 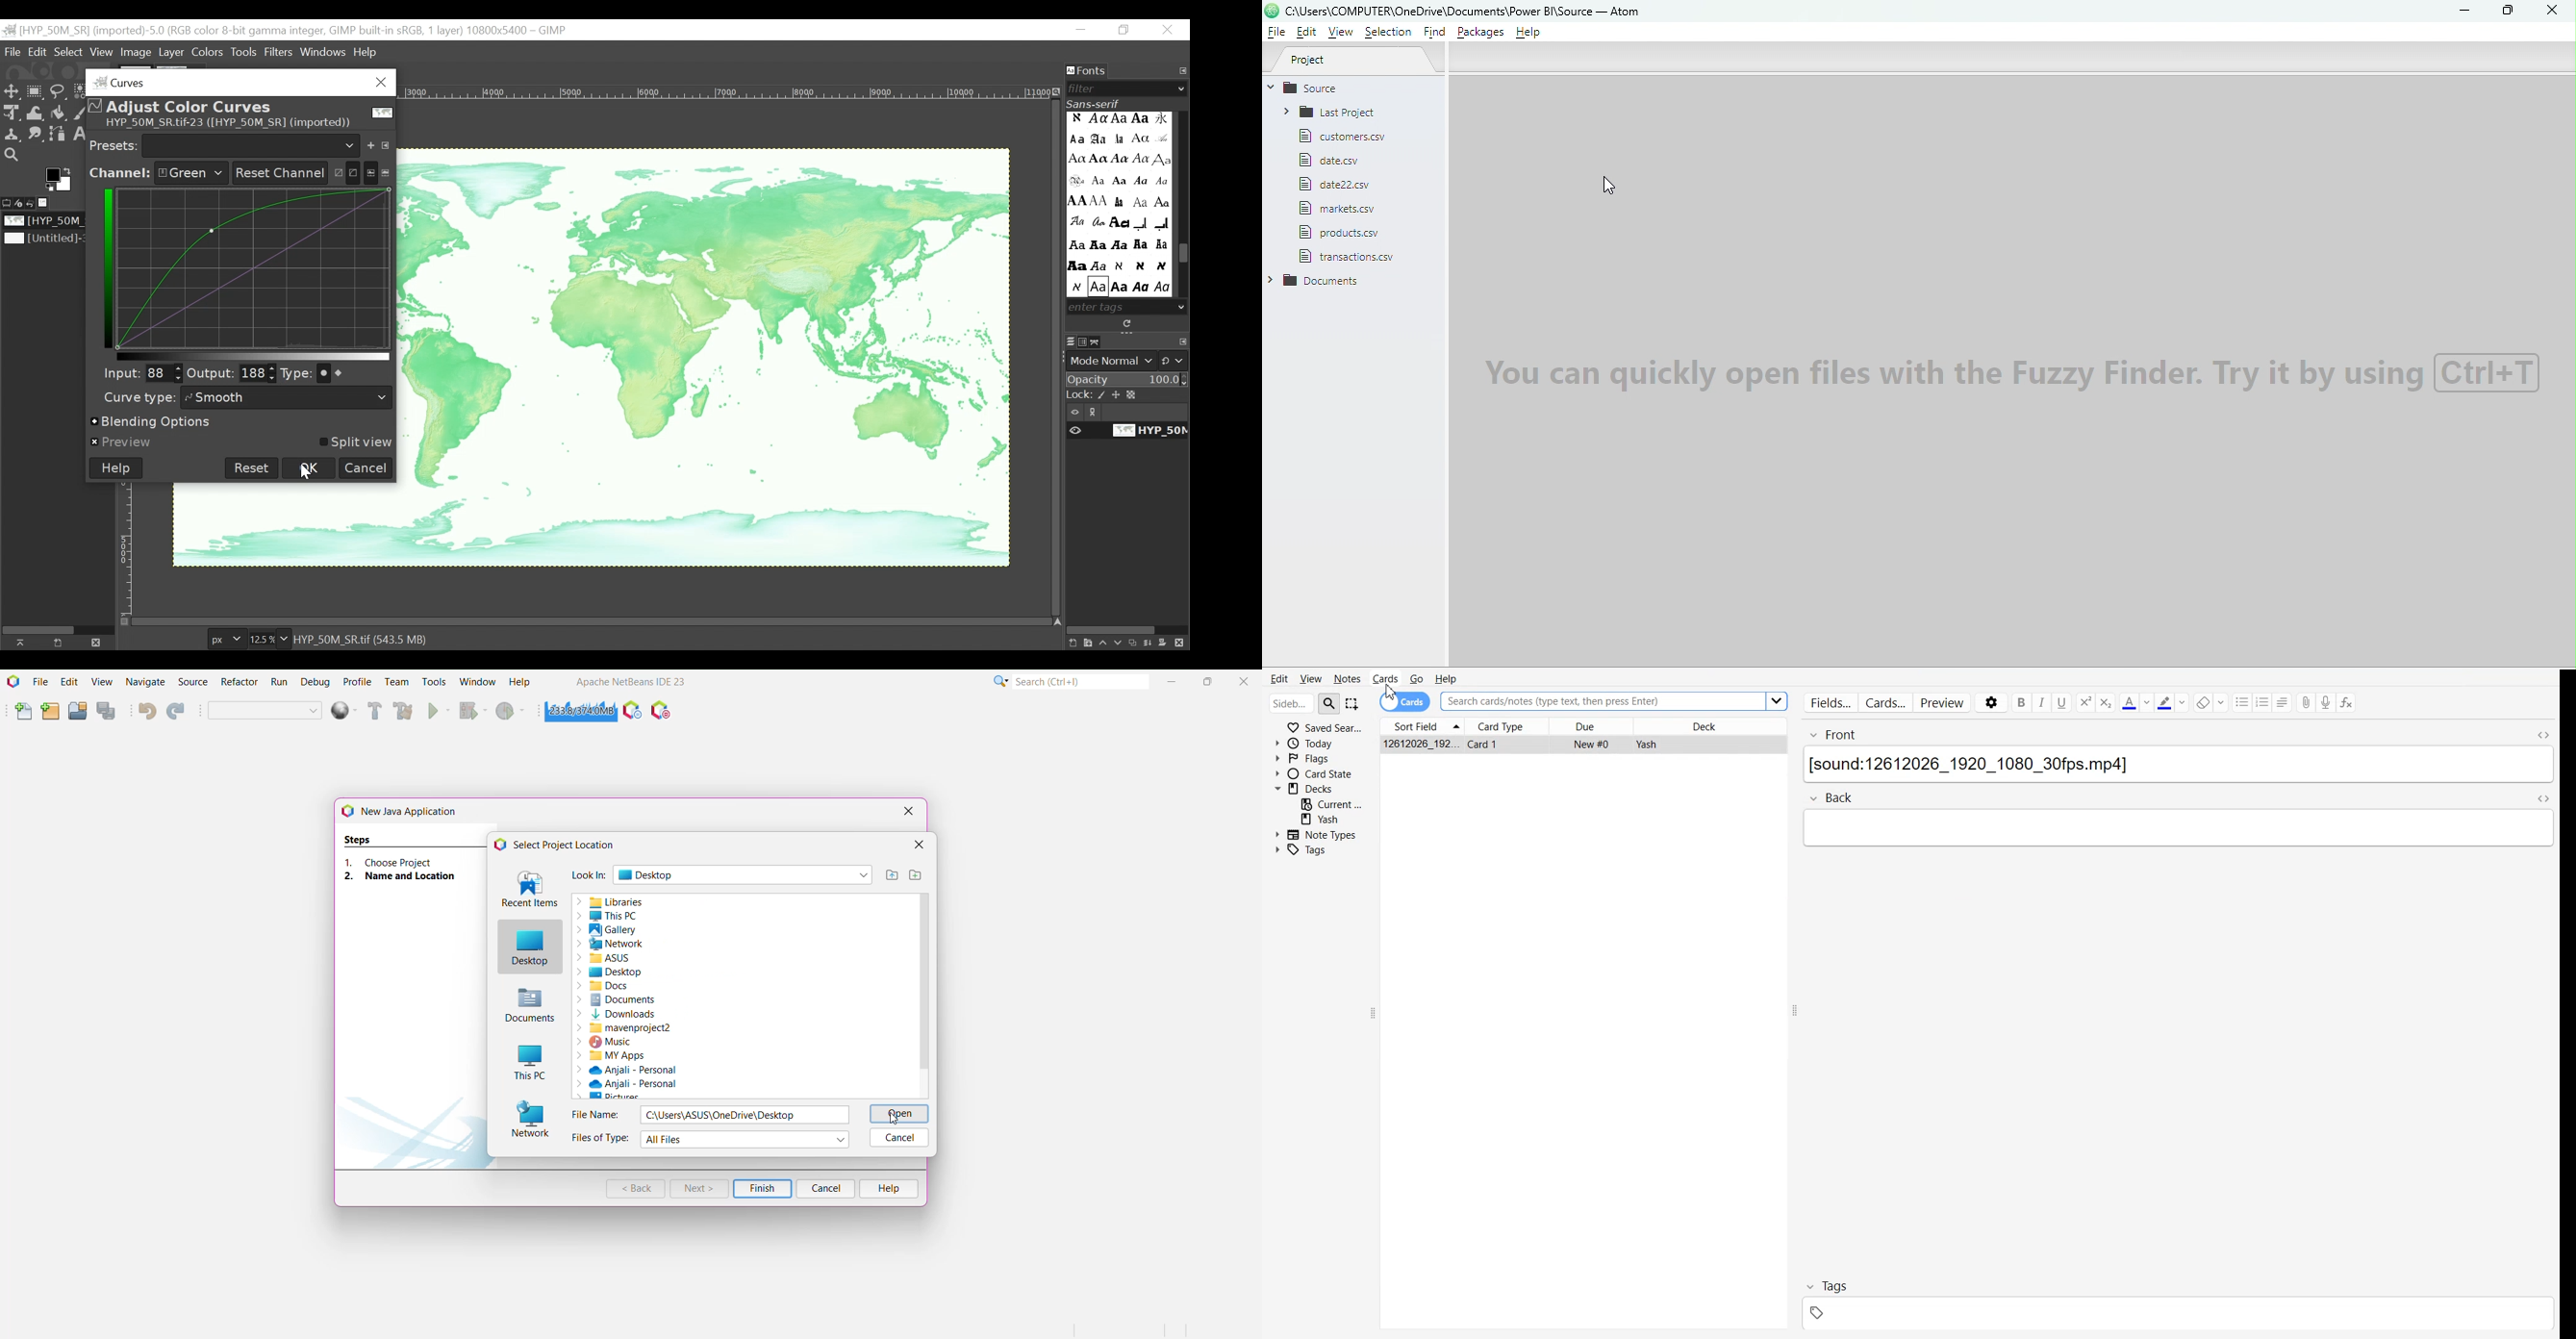 What do you see at coordinates (24, 642) in the screenshot?
I see `Raise this image display` at bounding box center [24, 642].